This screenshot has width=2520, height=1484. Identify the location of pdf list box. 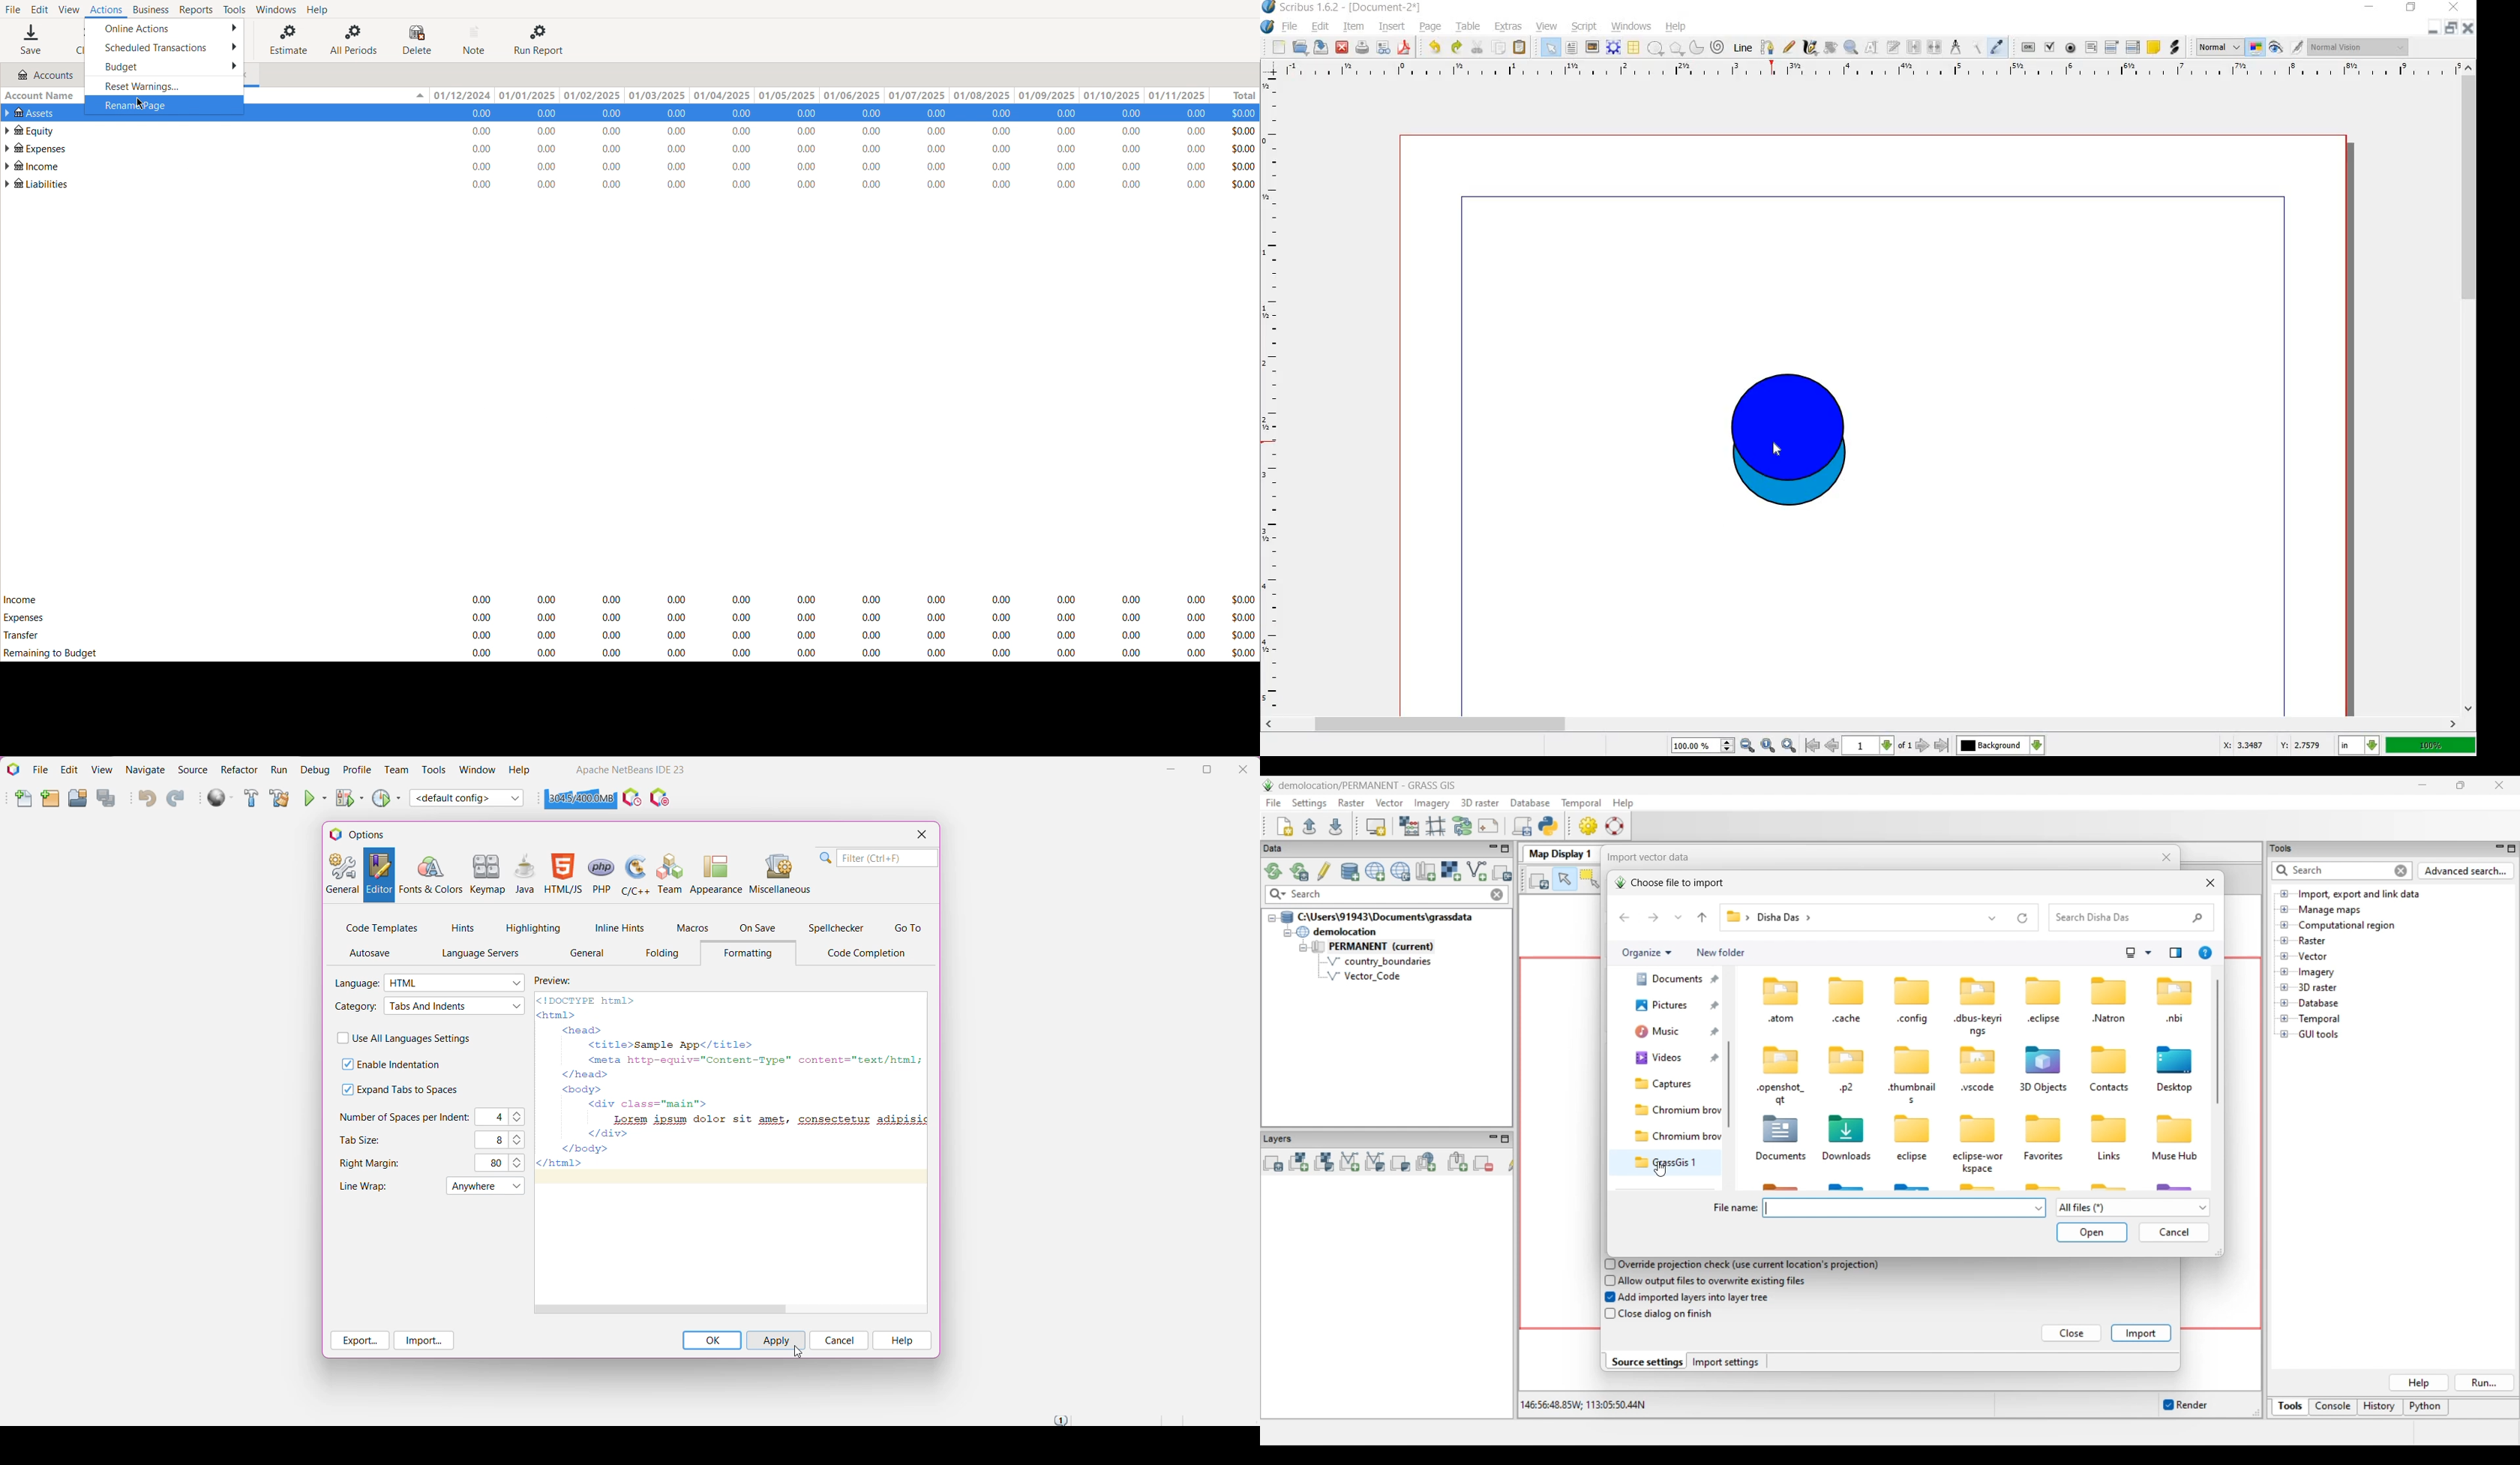
(2133, 46).